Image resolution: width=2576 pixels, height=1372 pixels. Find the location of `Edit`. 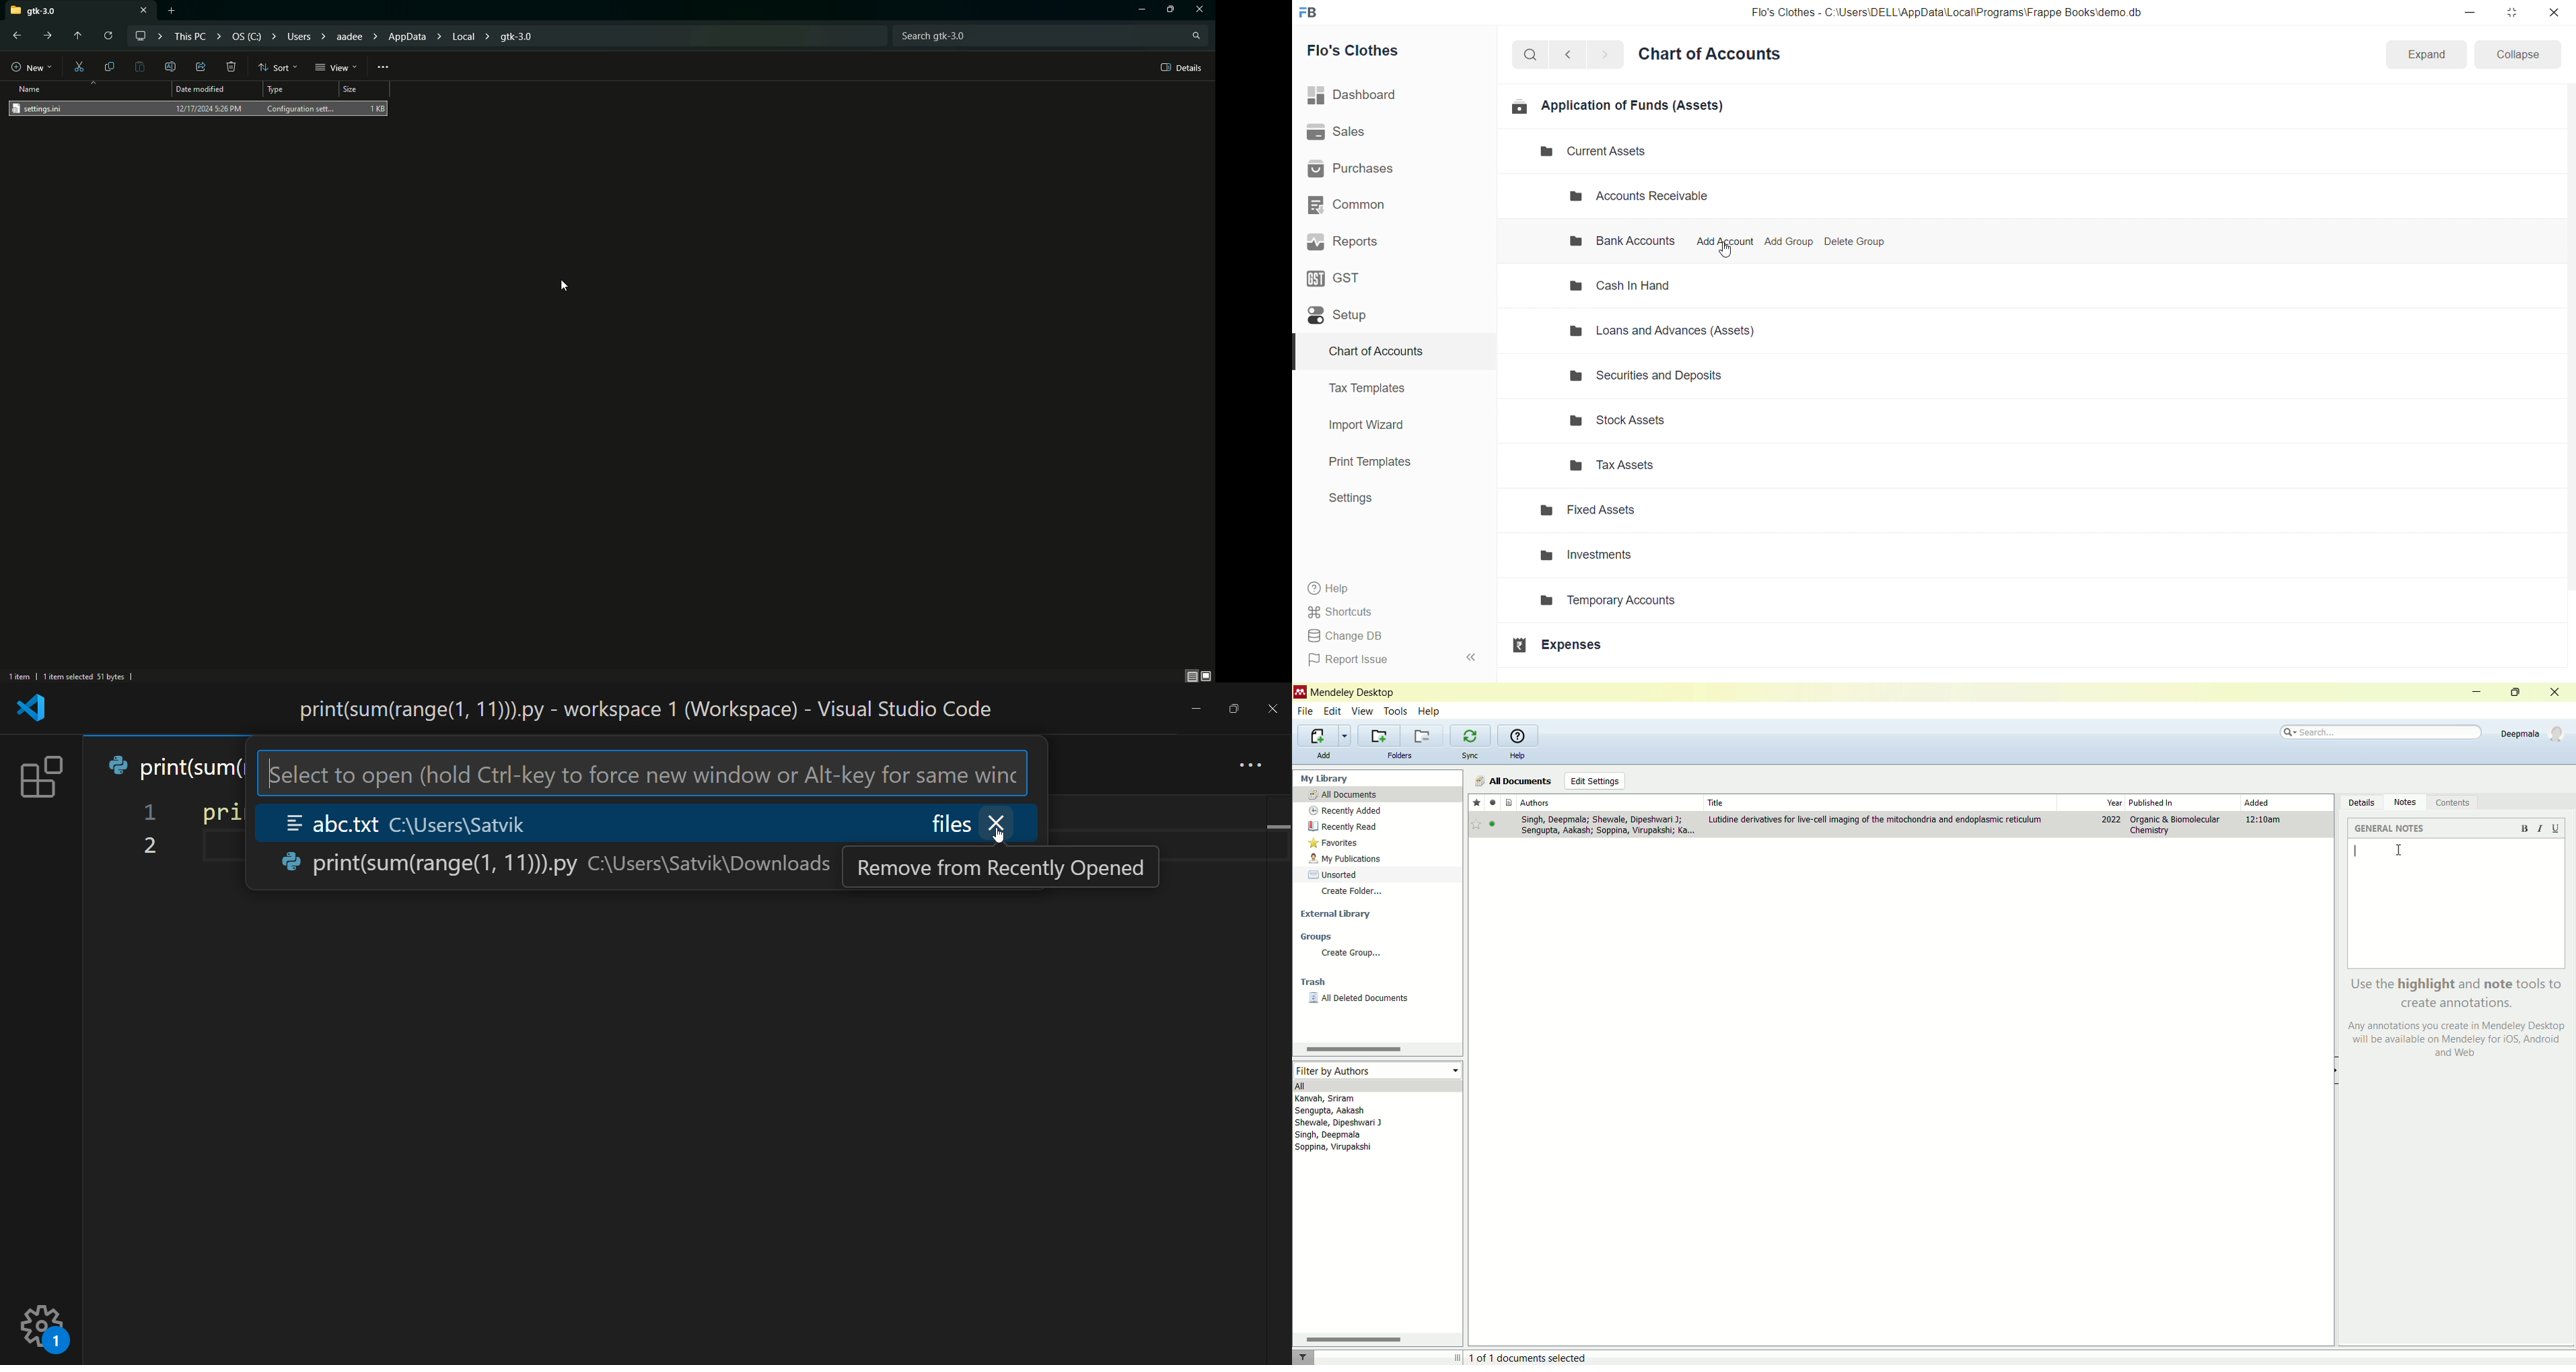

Edit is located at coordinates (172, 66).